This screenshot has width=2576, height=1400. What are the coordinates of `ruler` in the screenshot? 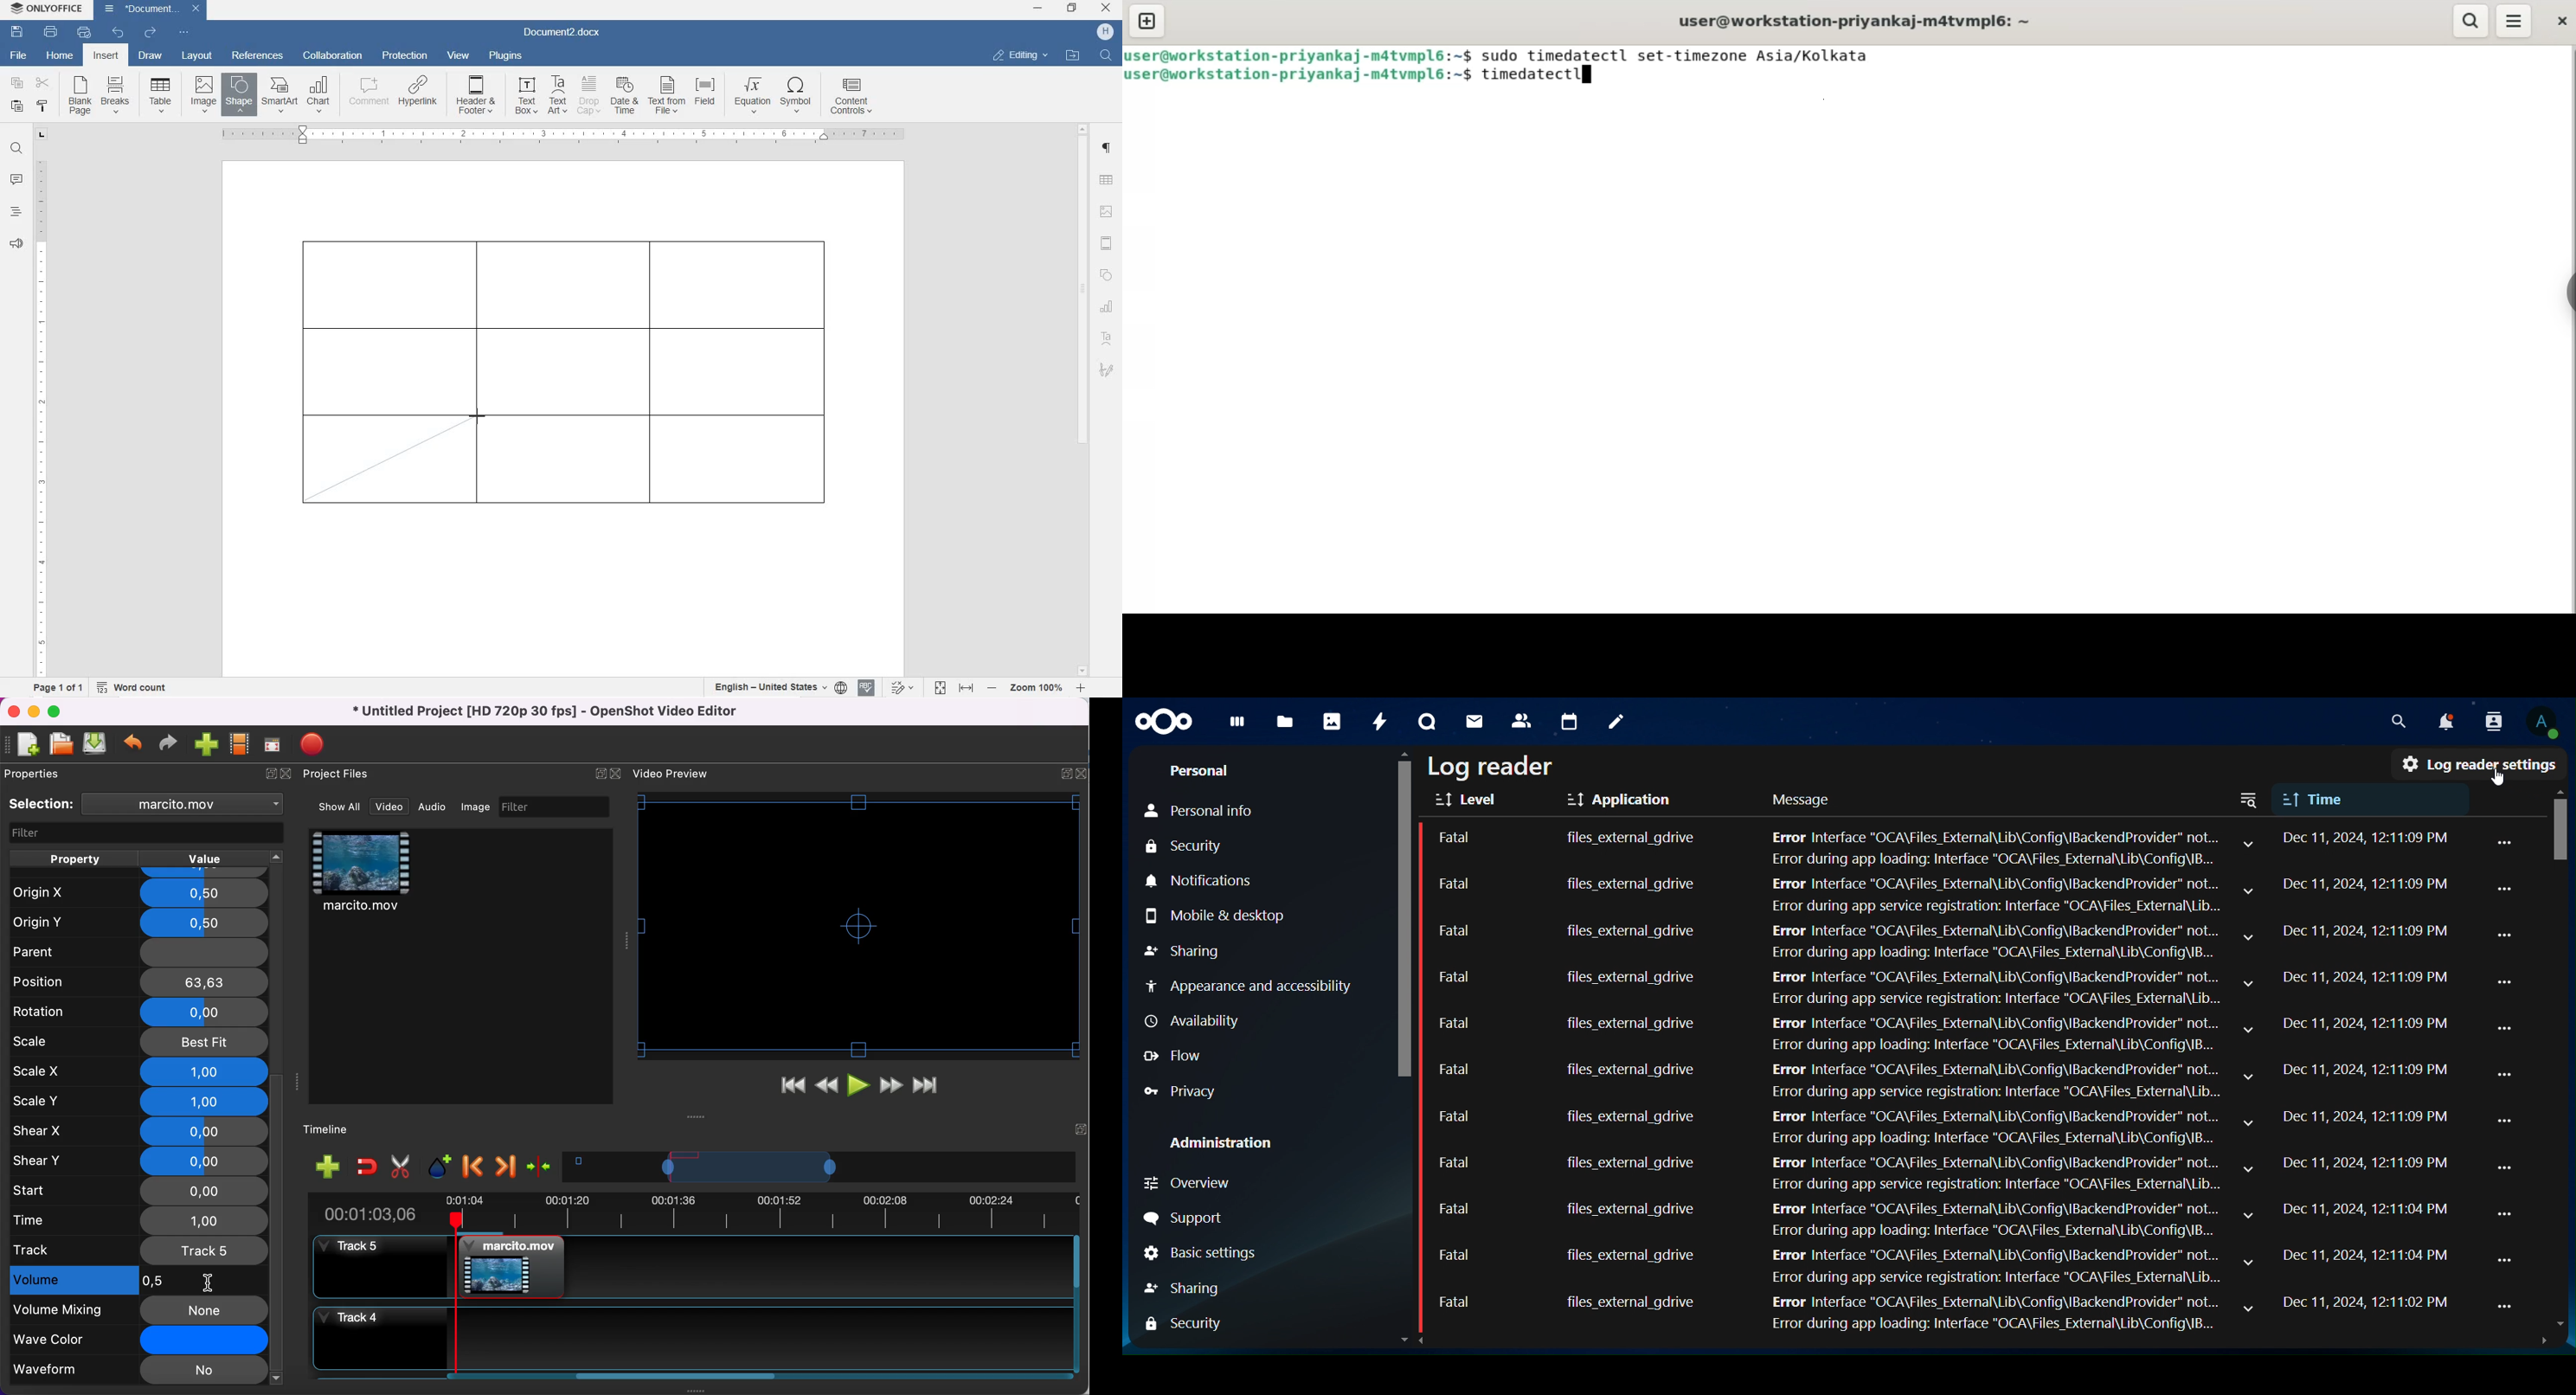 It's located at (41, 414).